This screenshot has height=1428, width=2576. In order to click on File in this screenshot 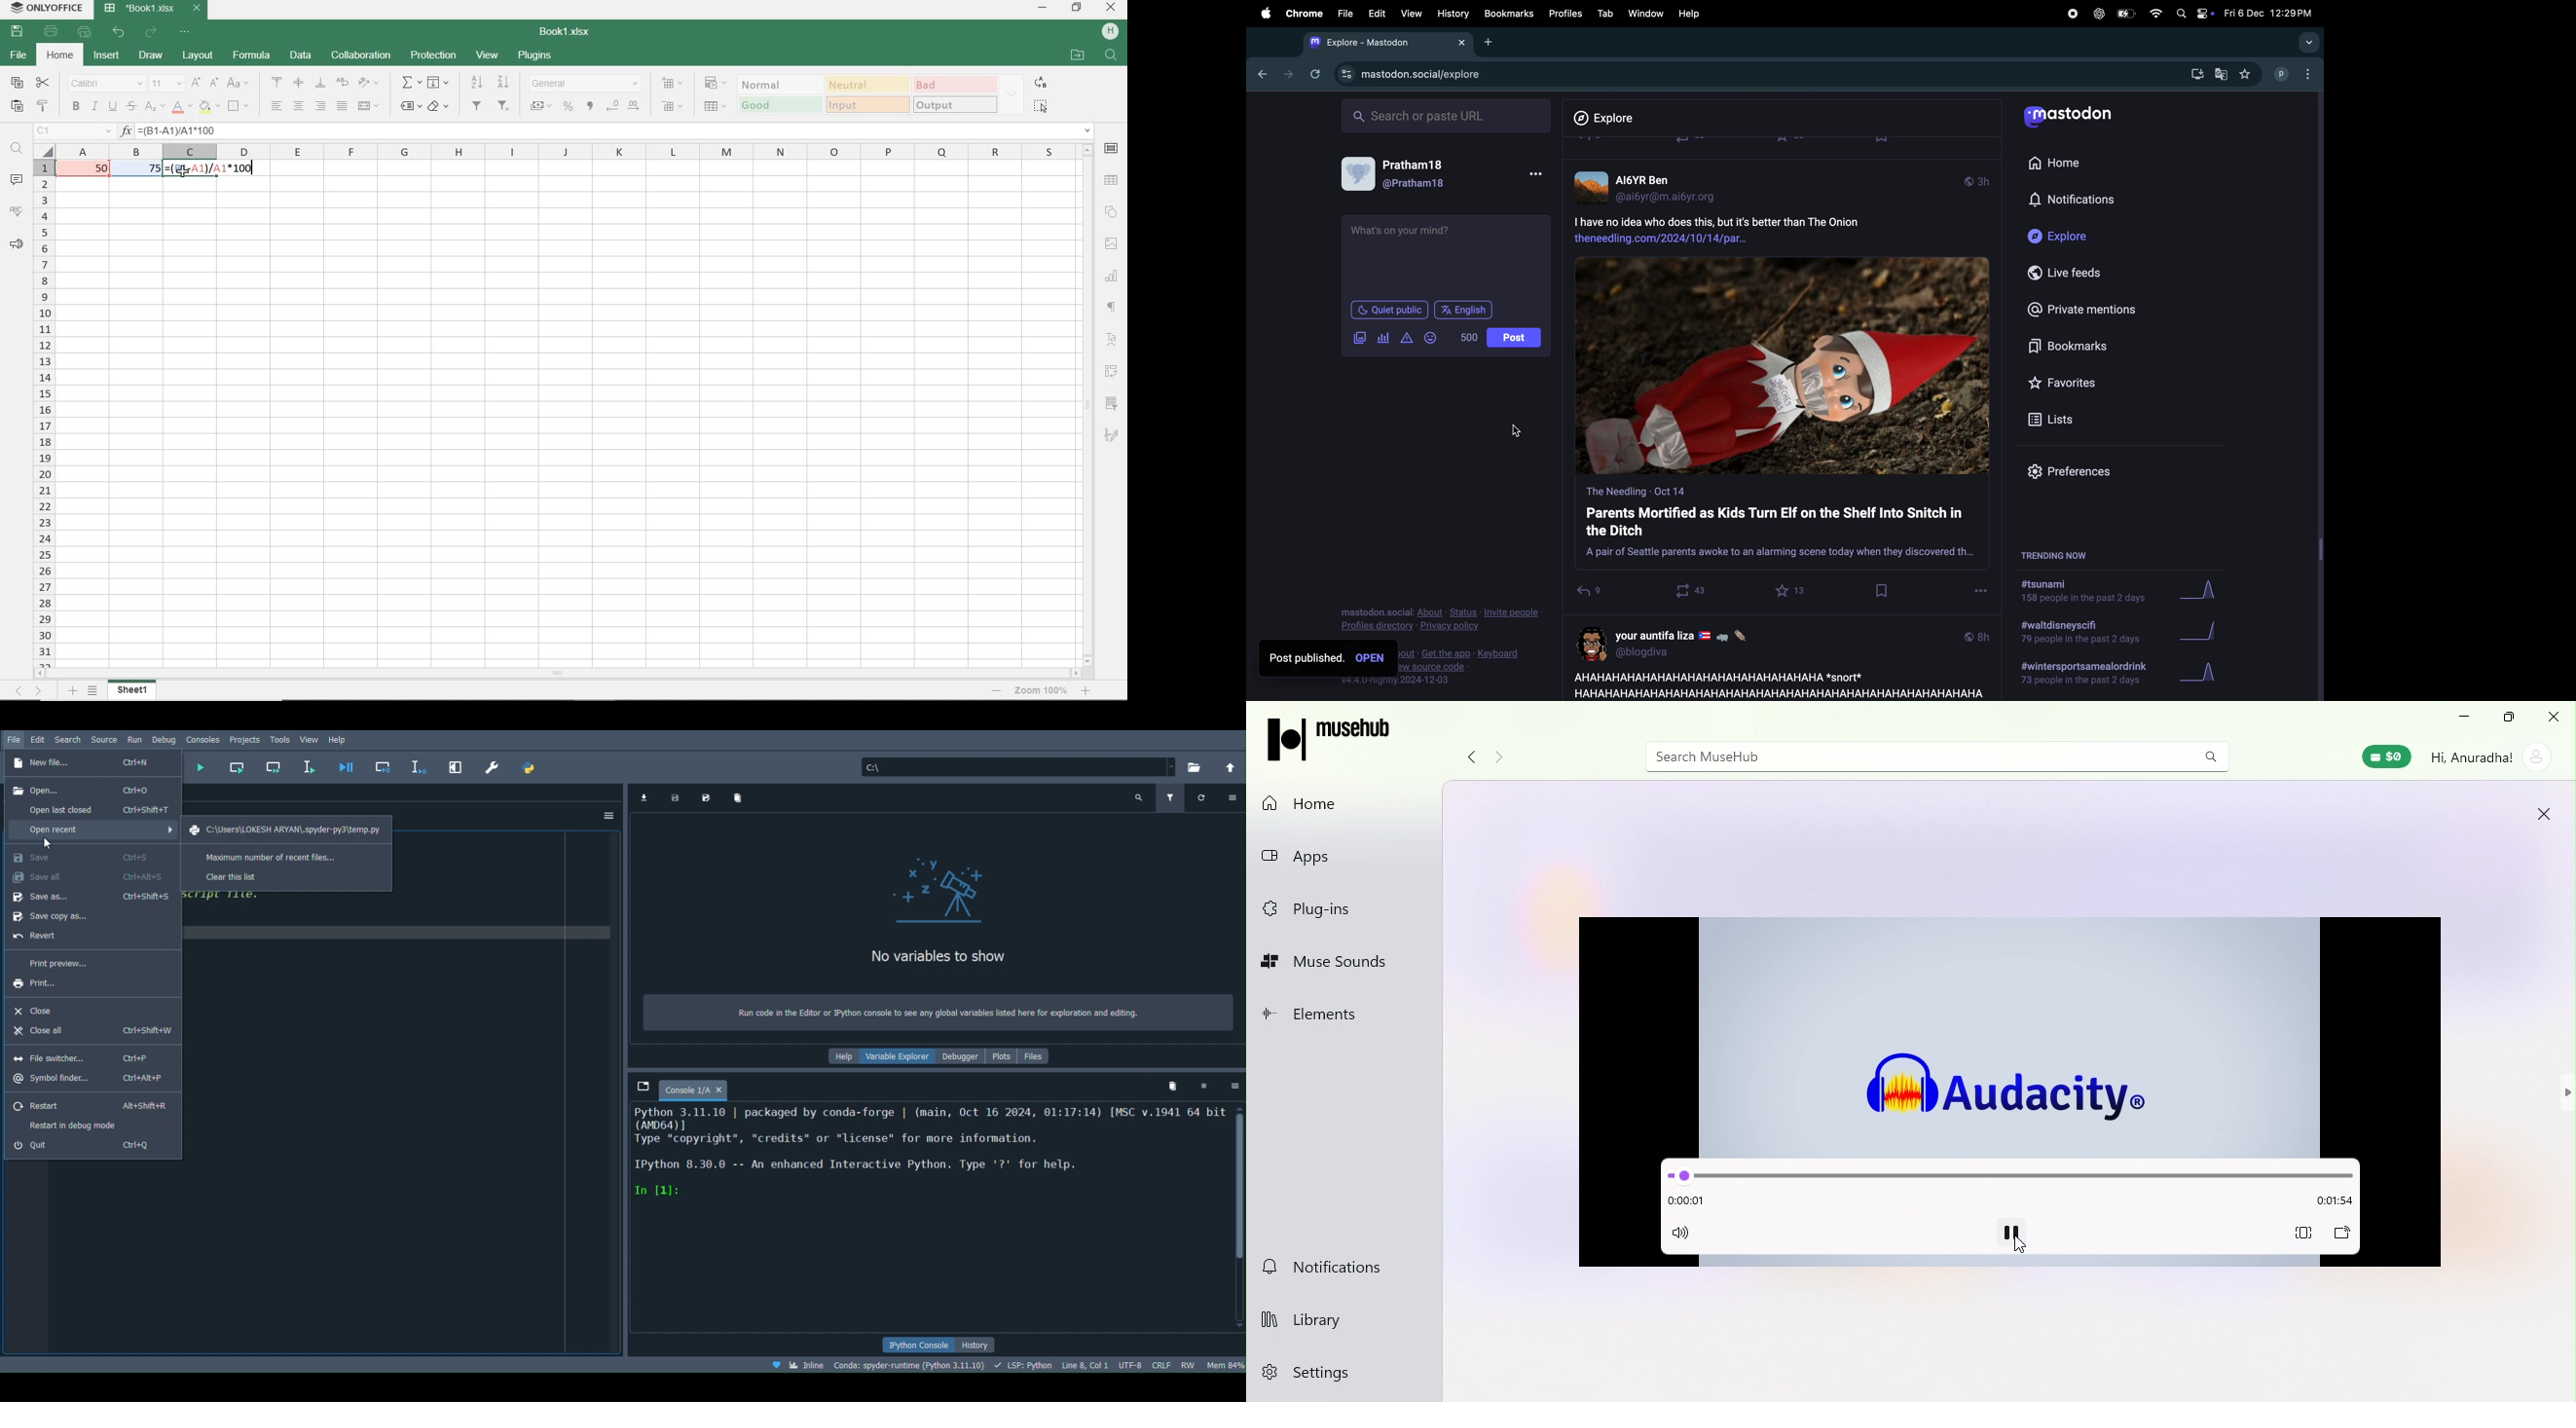, I will do `click(14, 741)`.